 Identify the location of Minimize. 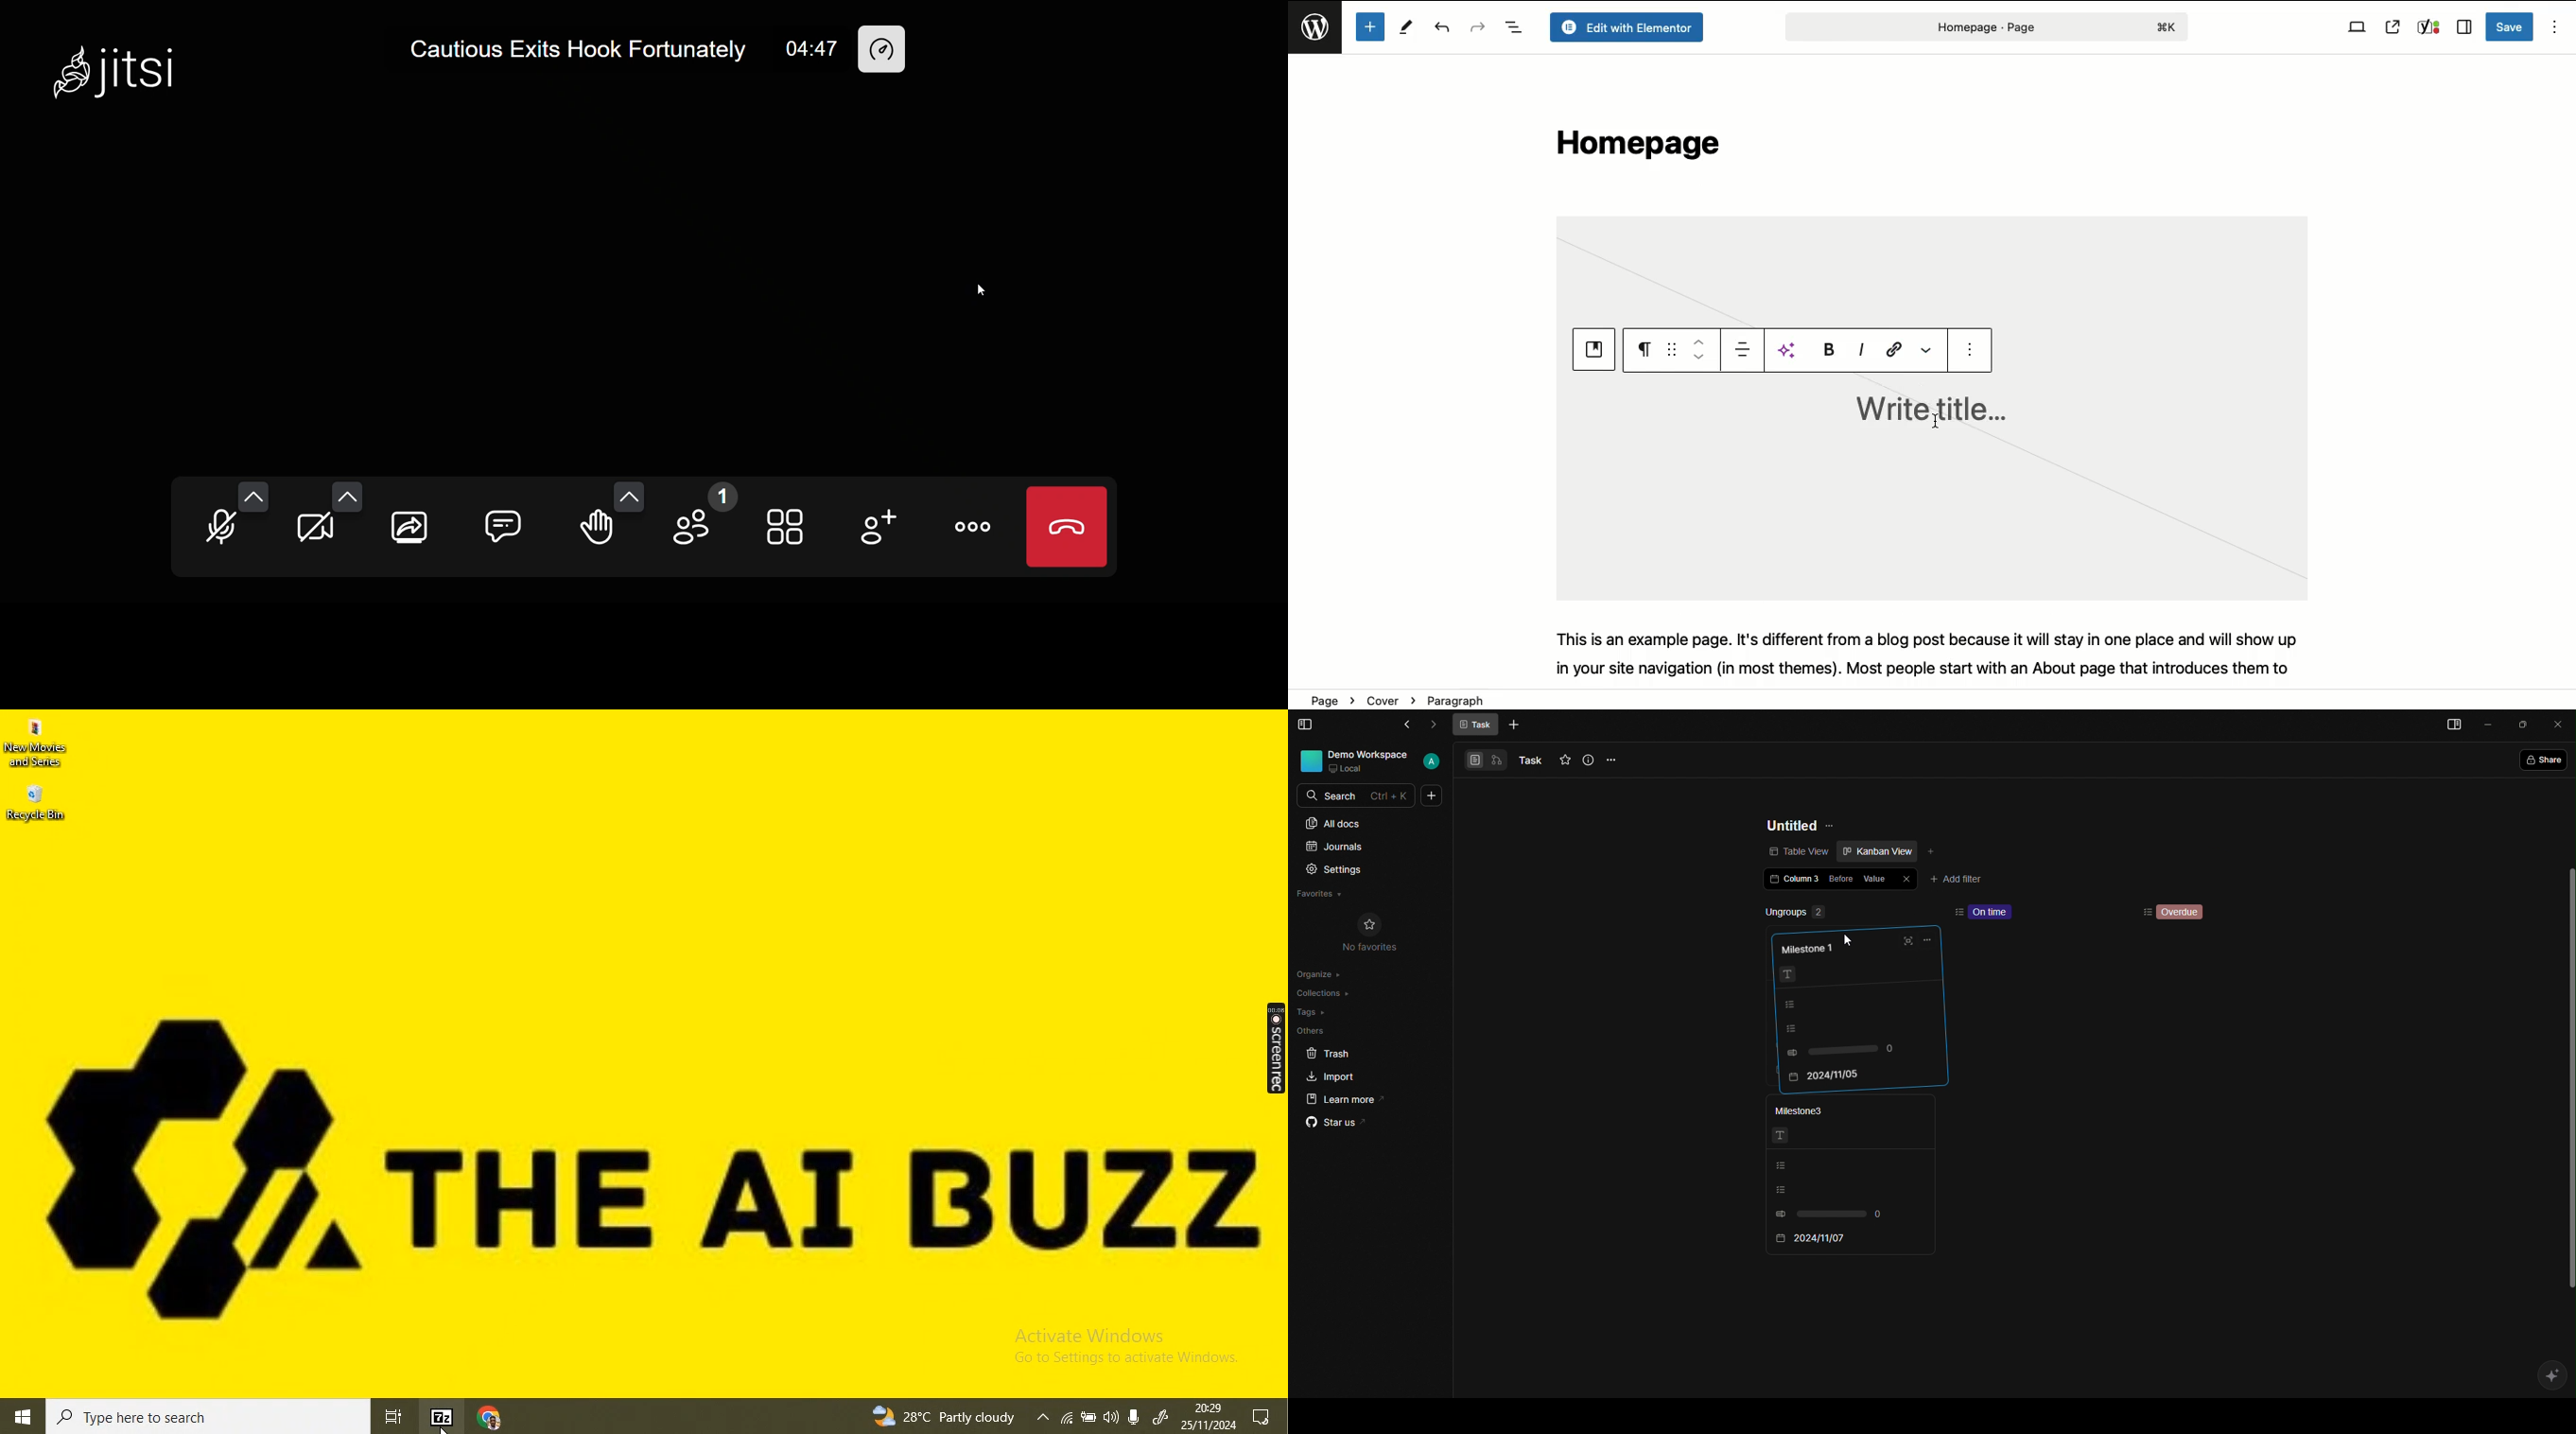
(2490, 723).